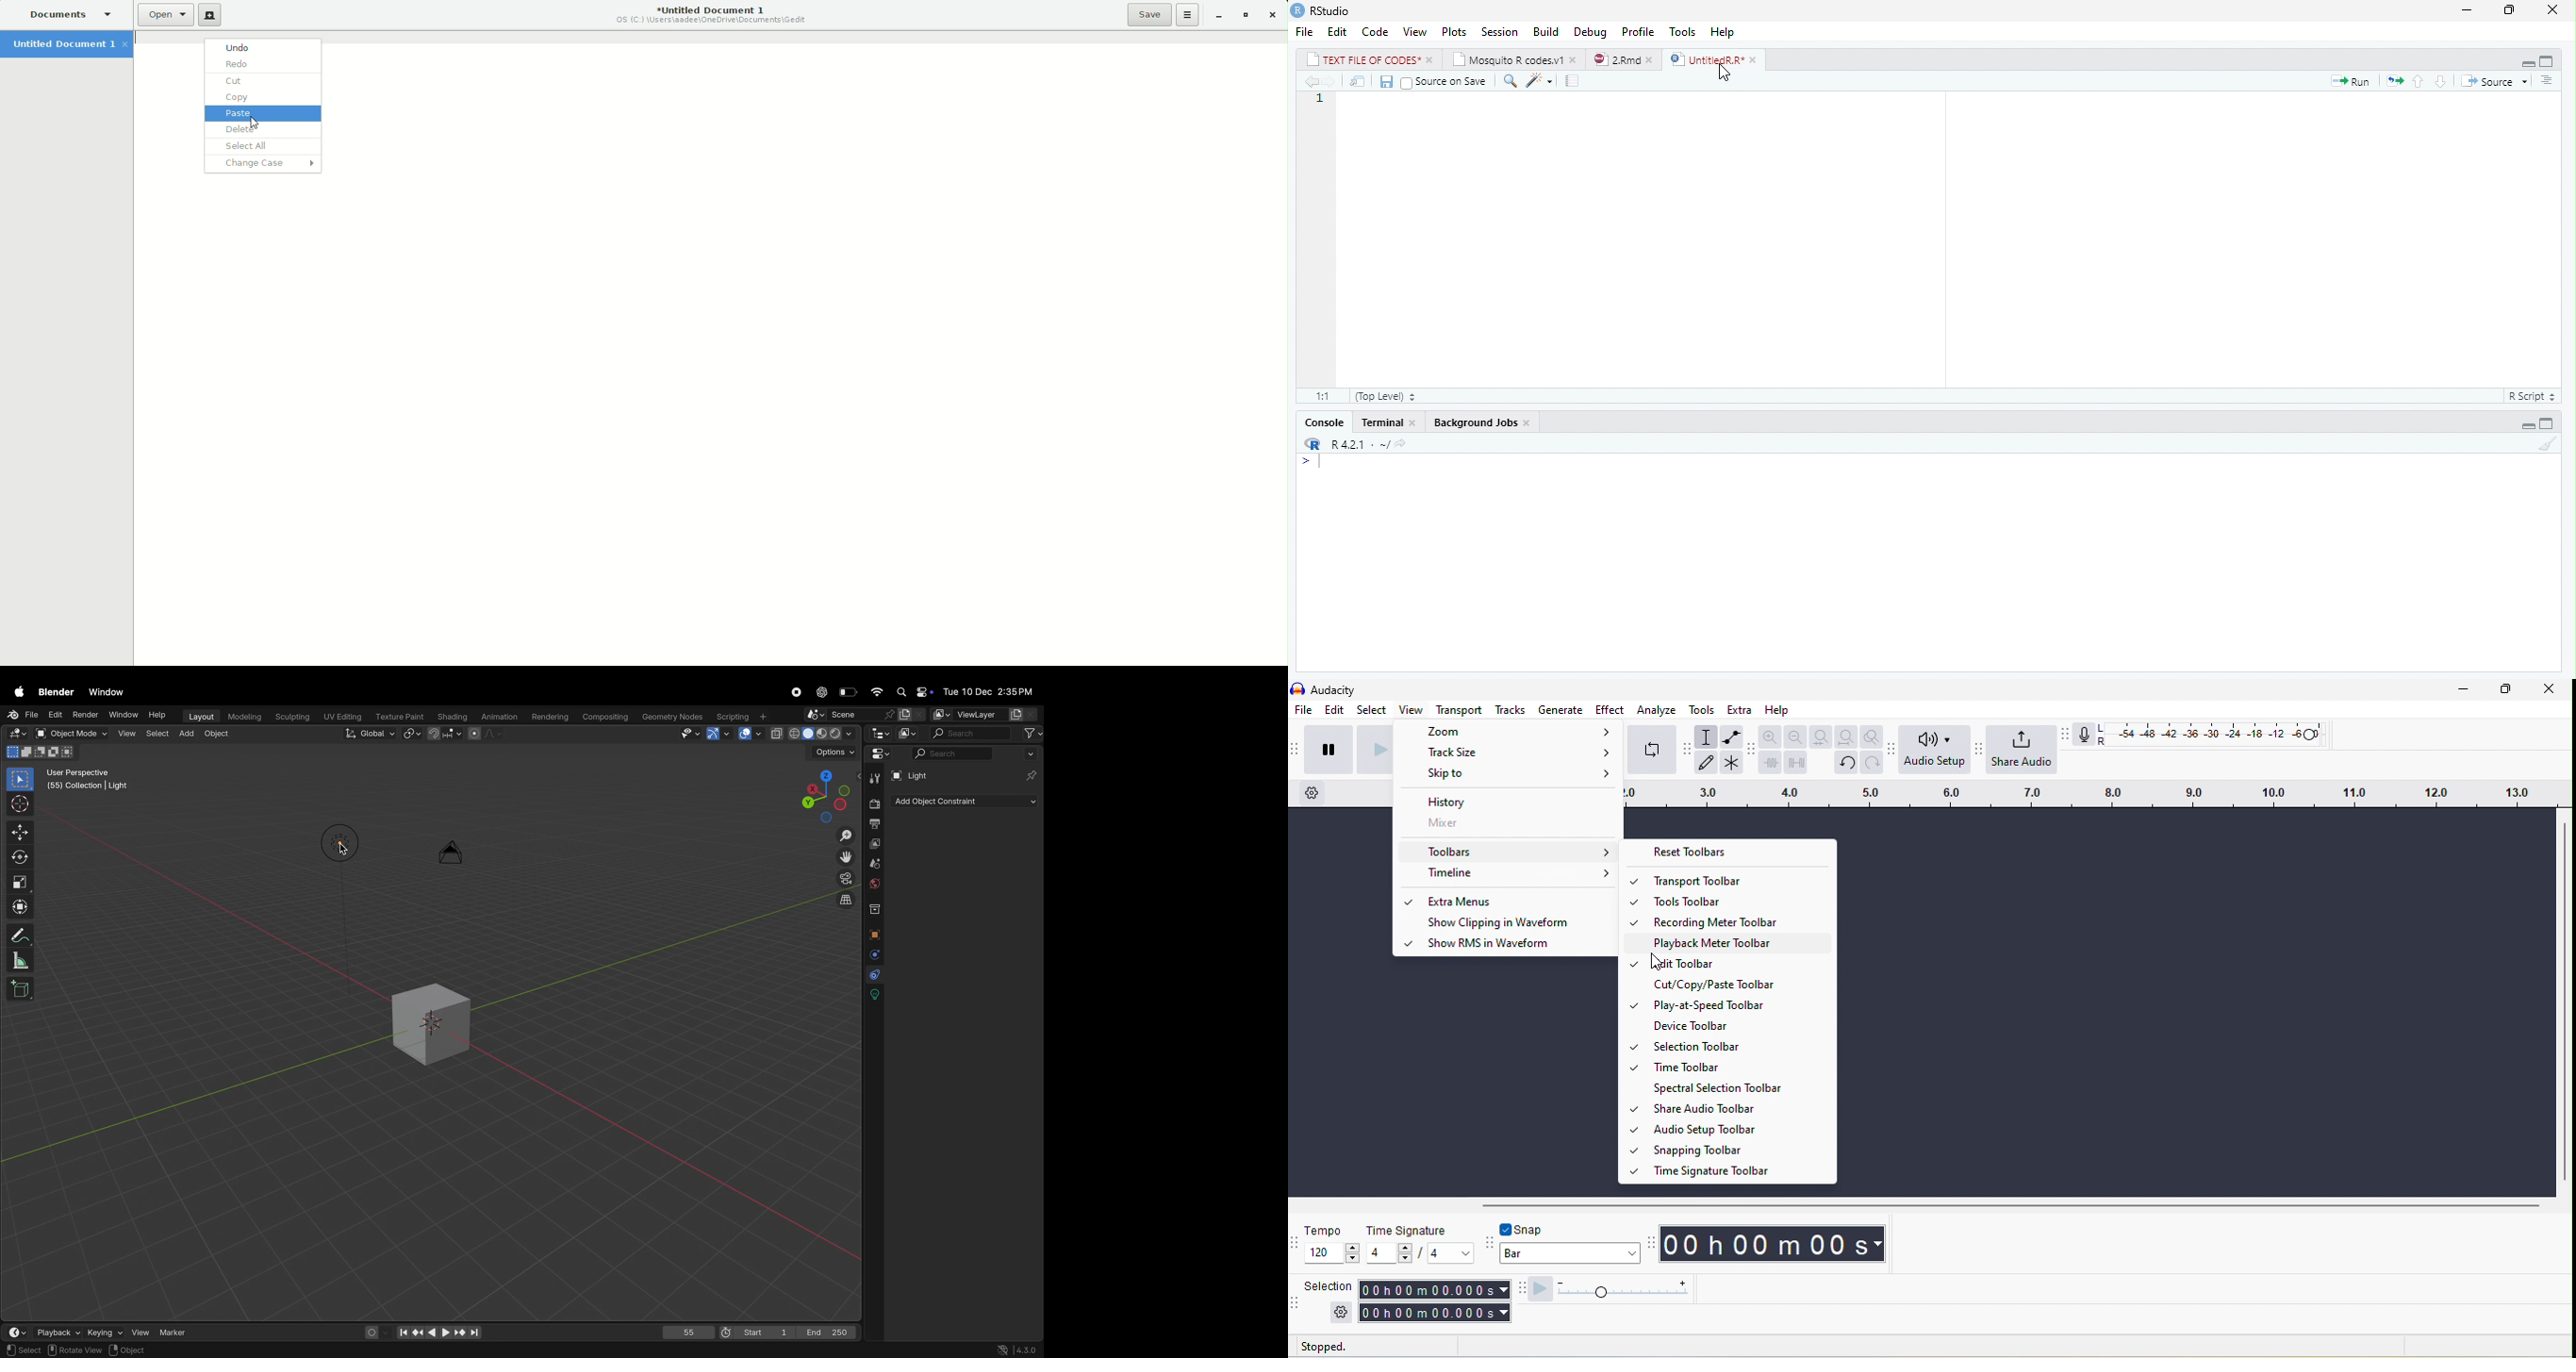  I want to click on cursor, so click(1657, 962).